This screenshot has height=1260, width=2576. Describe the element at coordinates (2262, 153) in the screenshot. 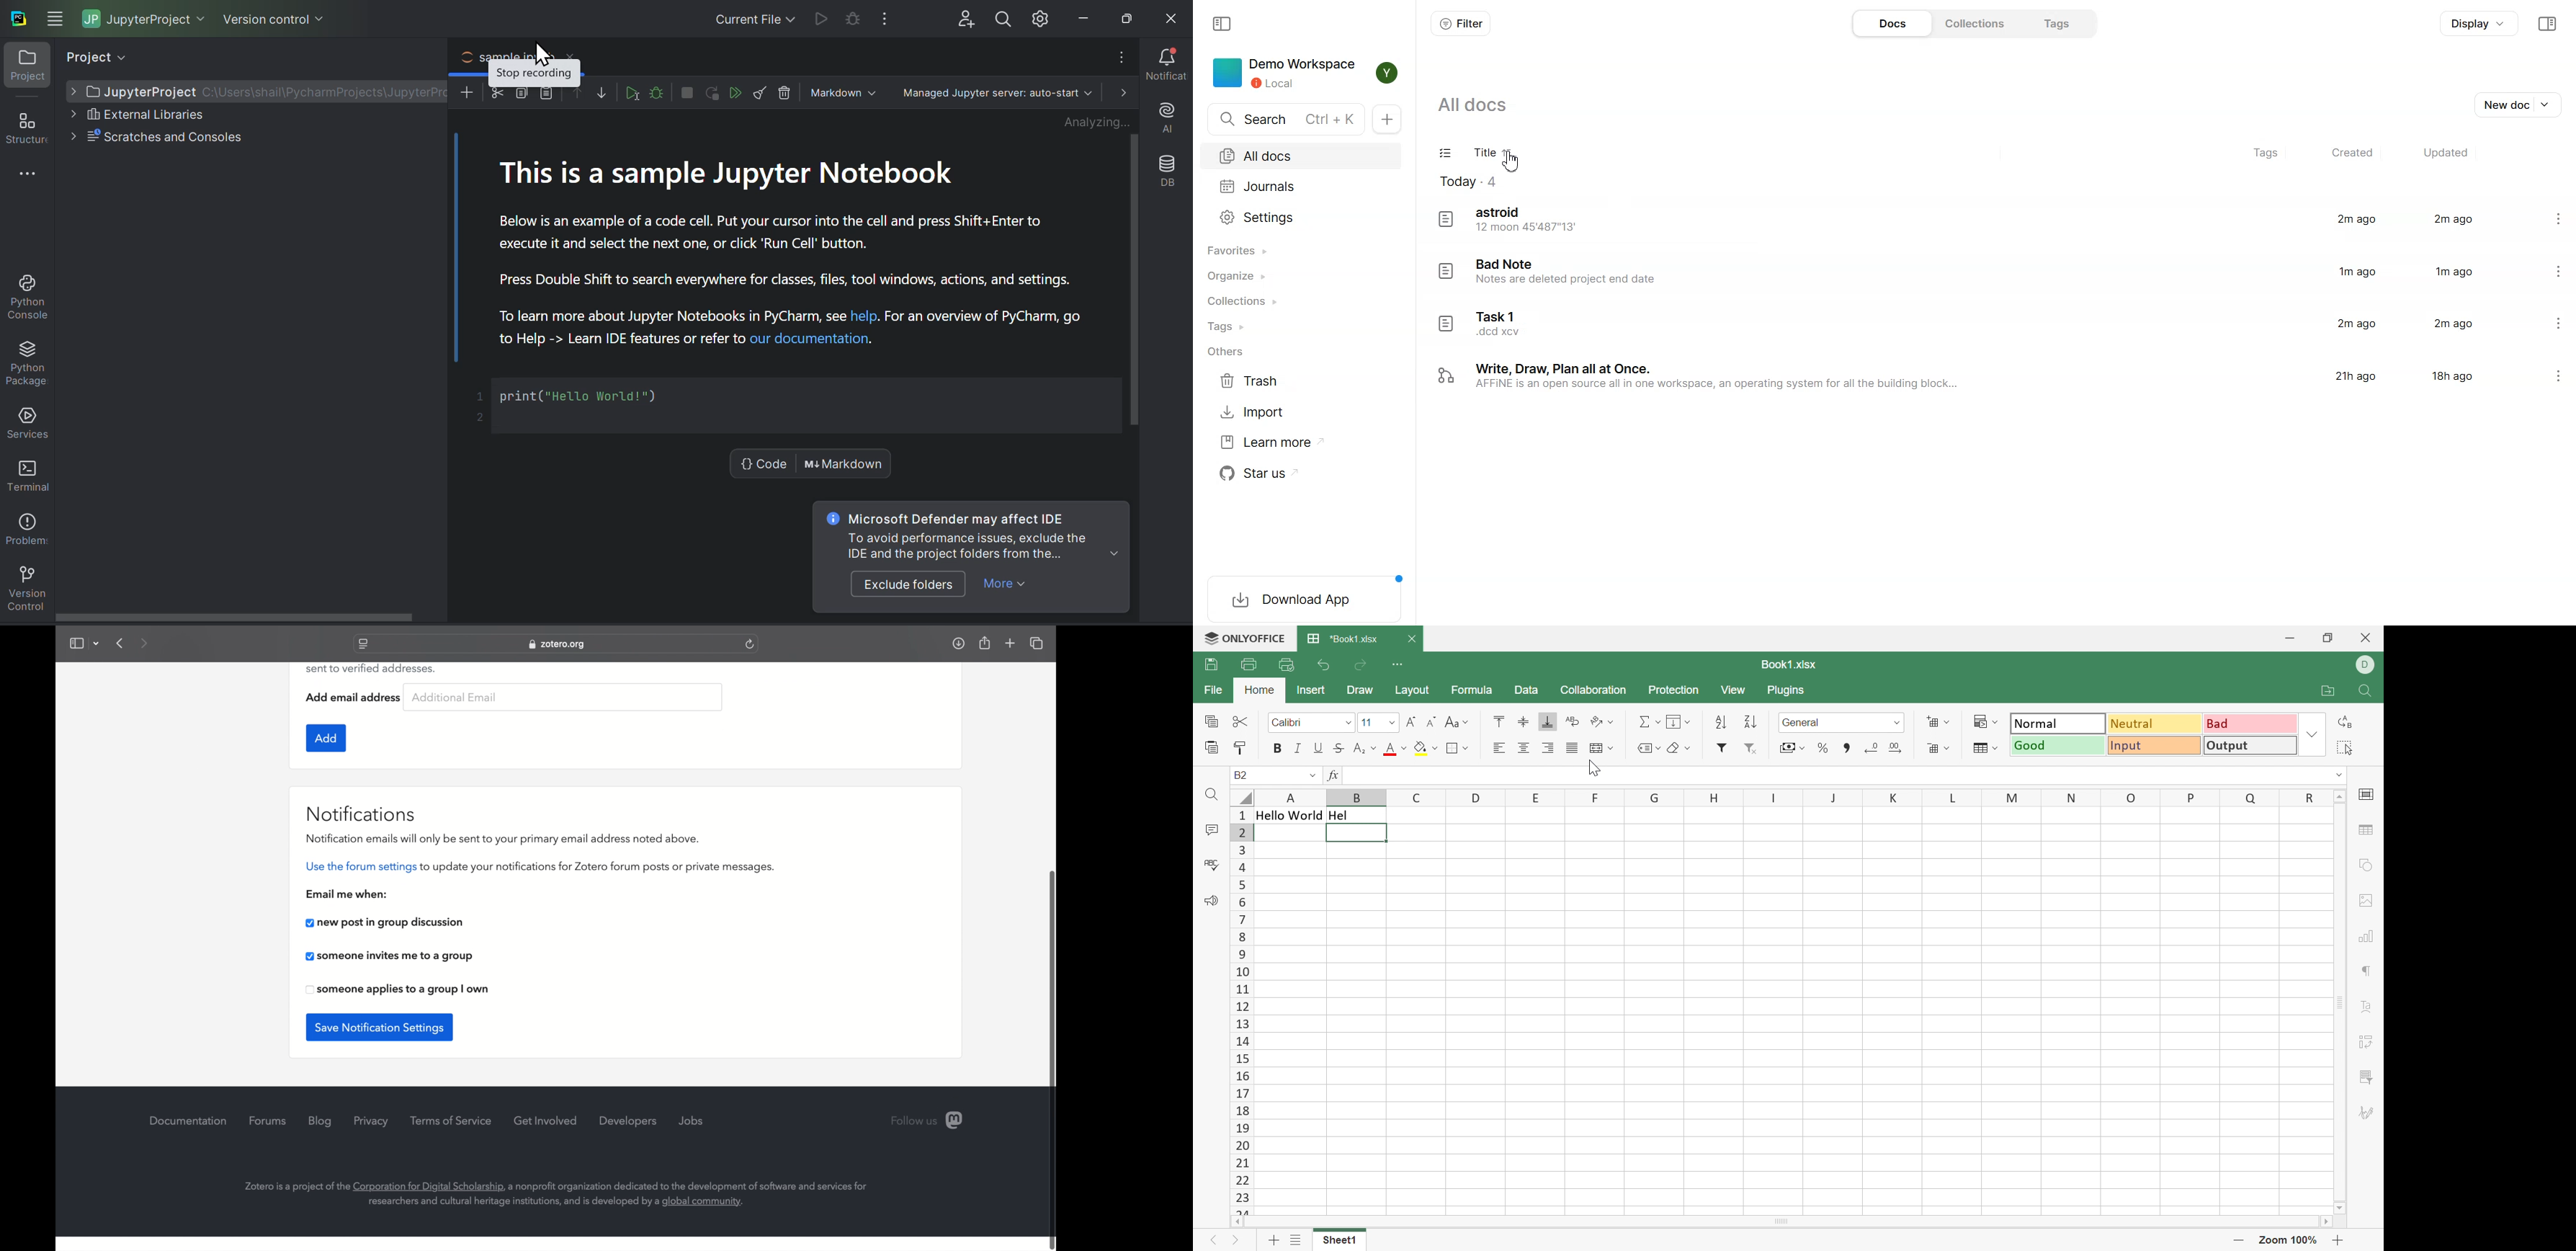

I see `Tags` at that location.